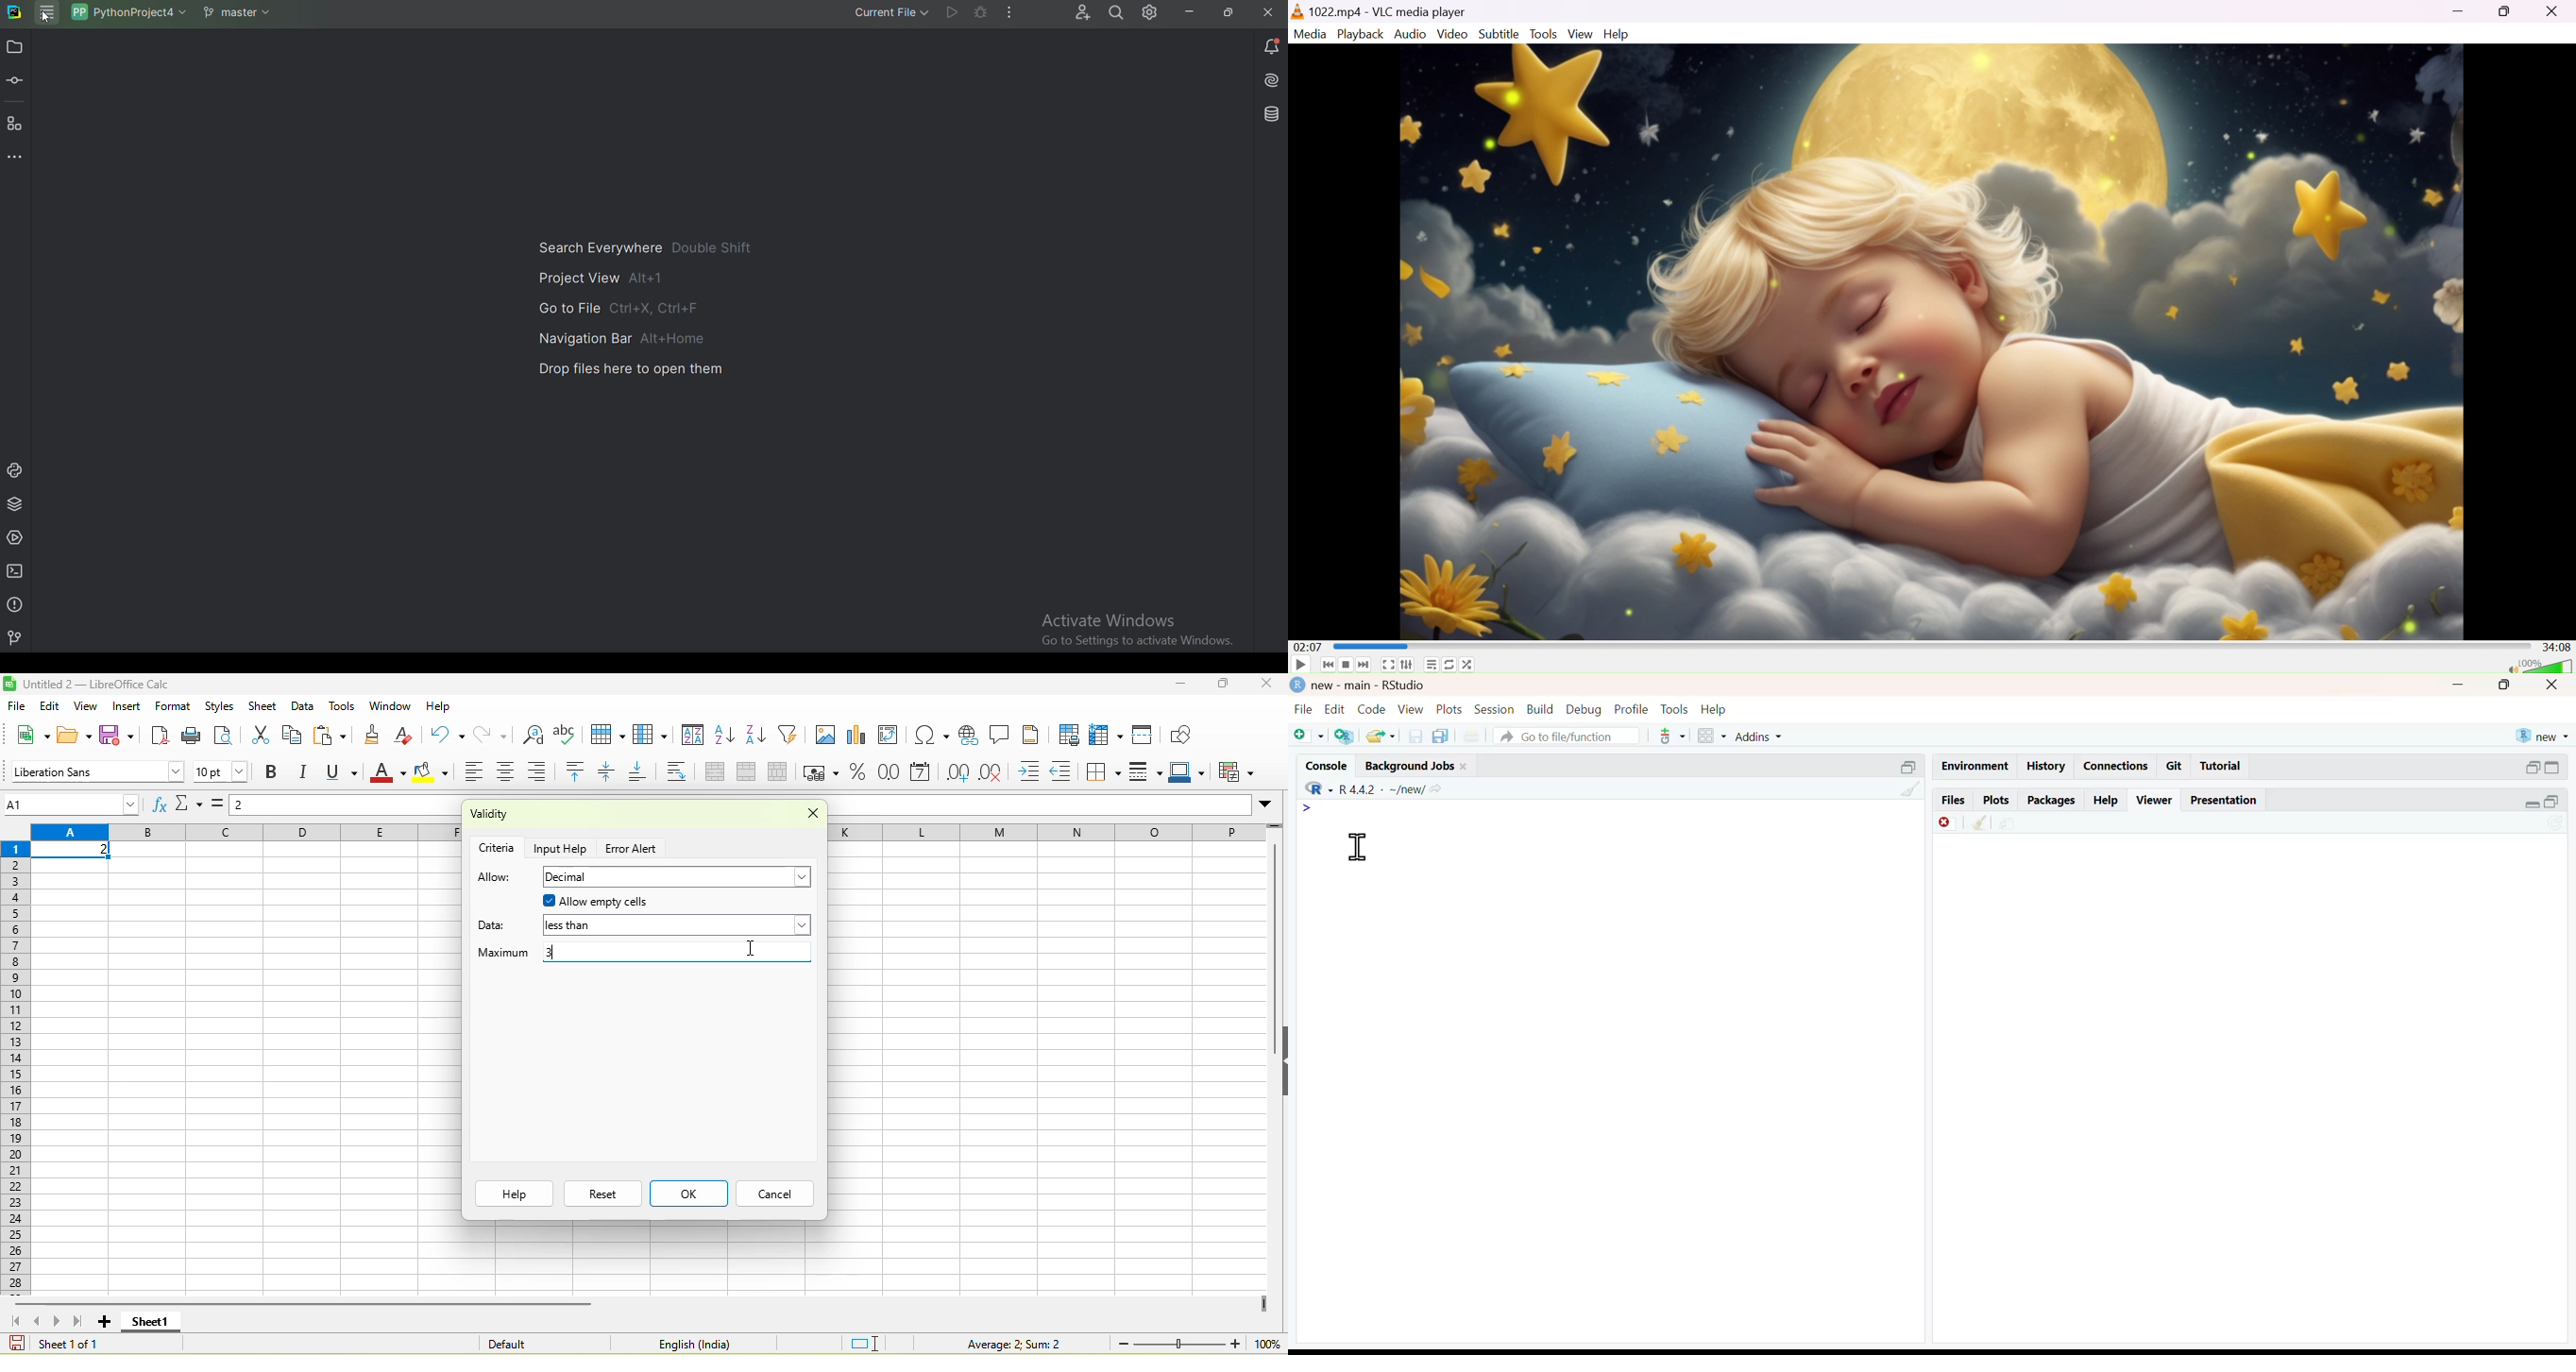 This screenshot has height=1372, width=2576. I want to click on background color, so click(432, 773).